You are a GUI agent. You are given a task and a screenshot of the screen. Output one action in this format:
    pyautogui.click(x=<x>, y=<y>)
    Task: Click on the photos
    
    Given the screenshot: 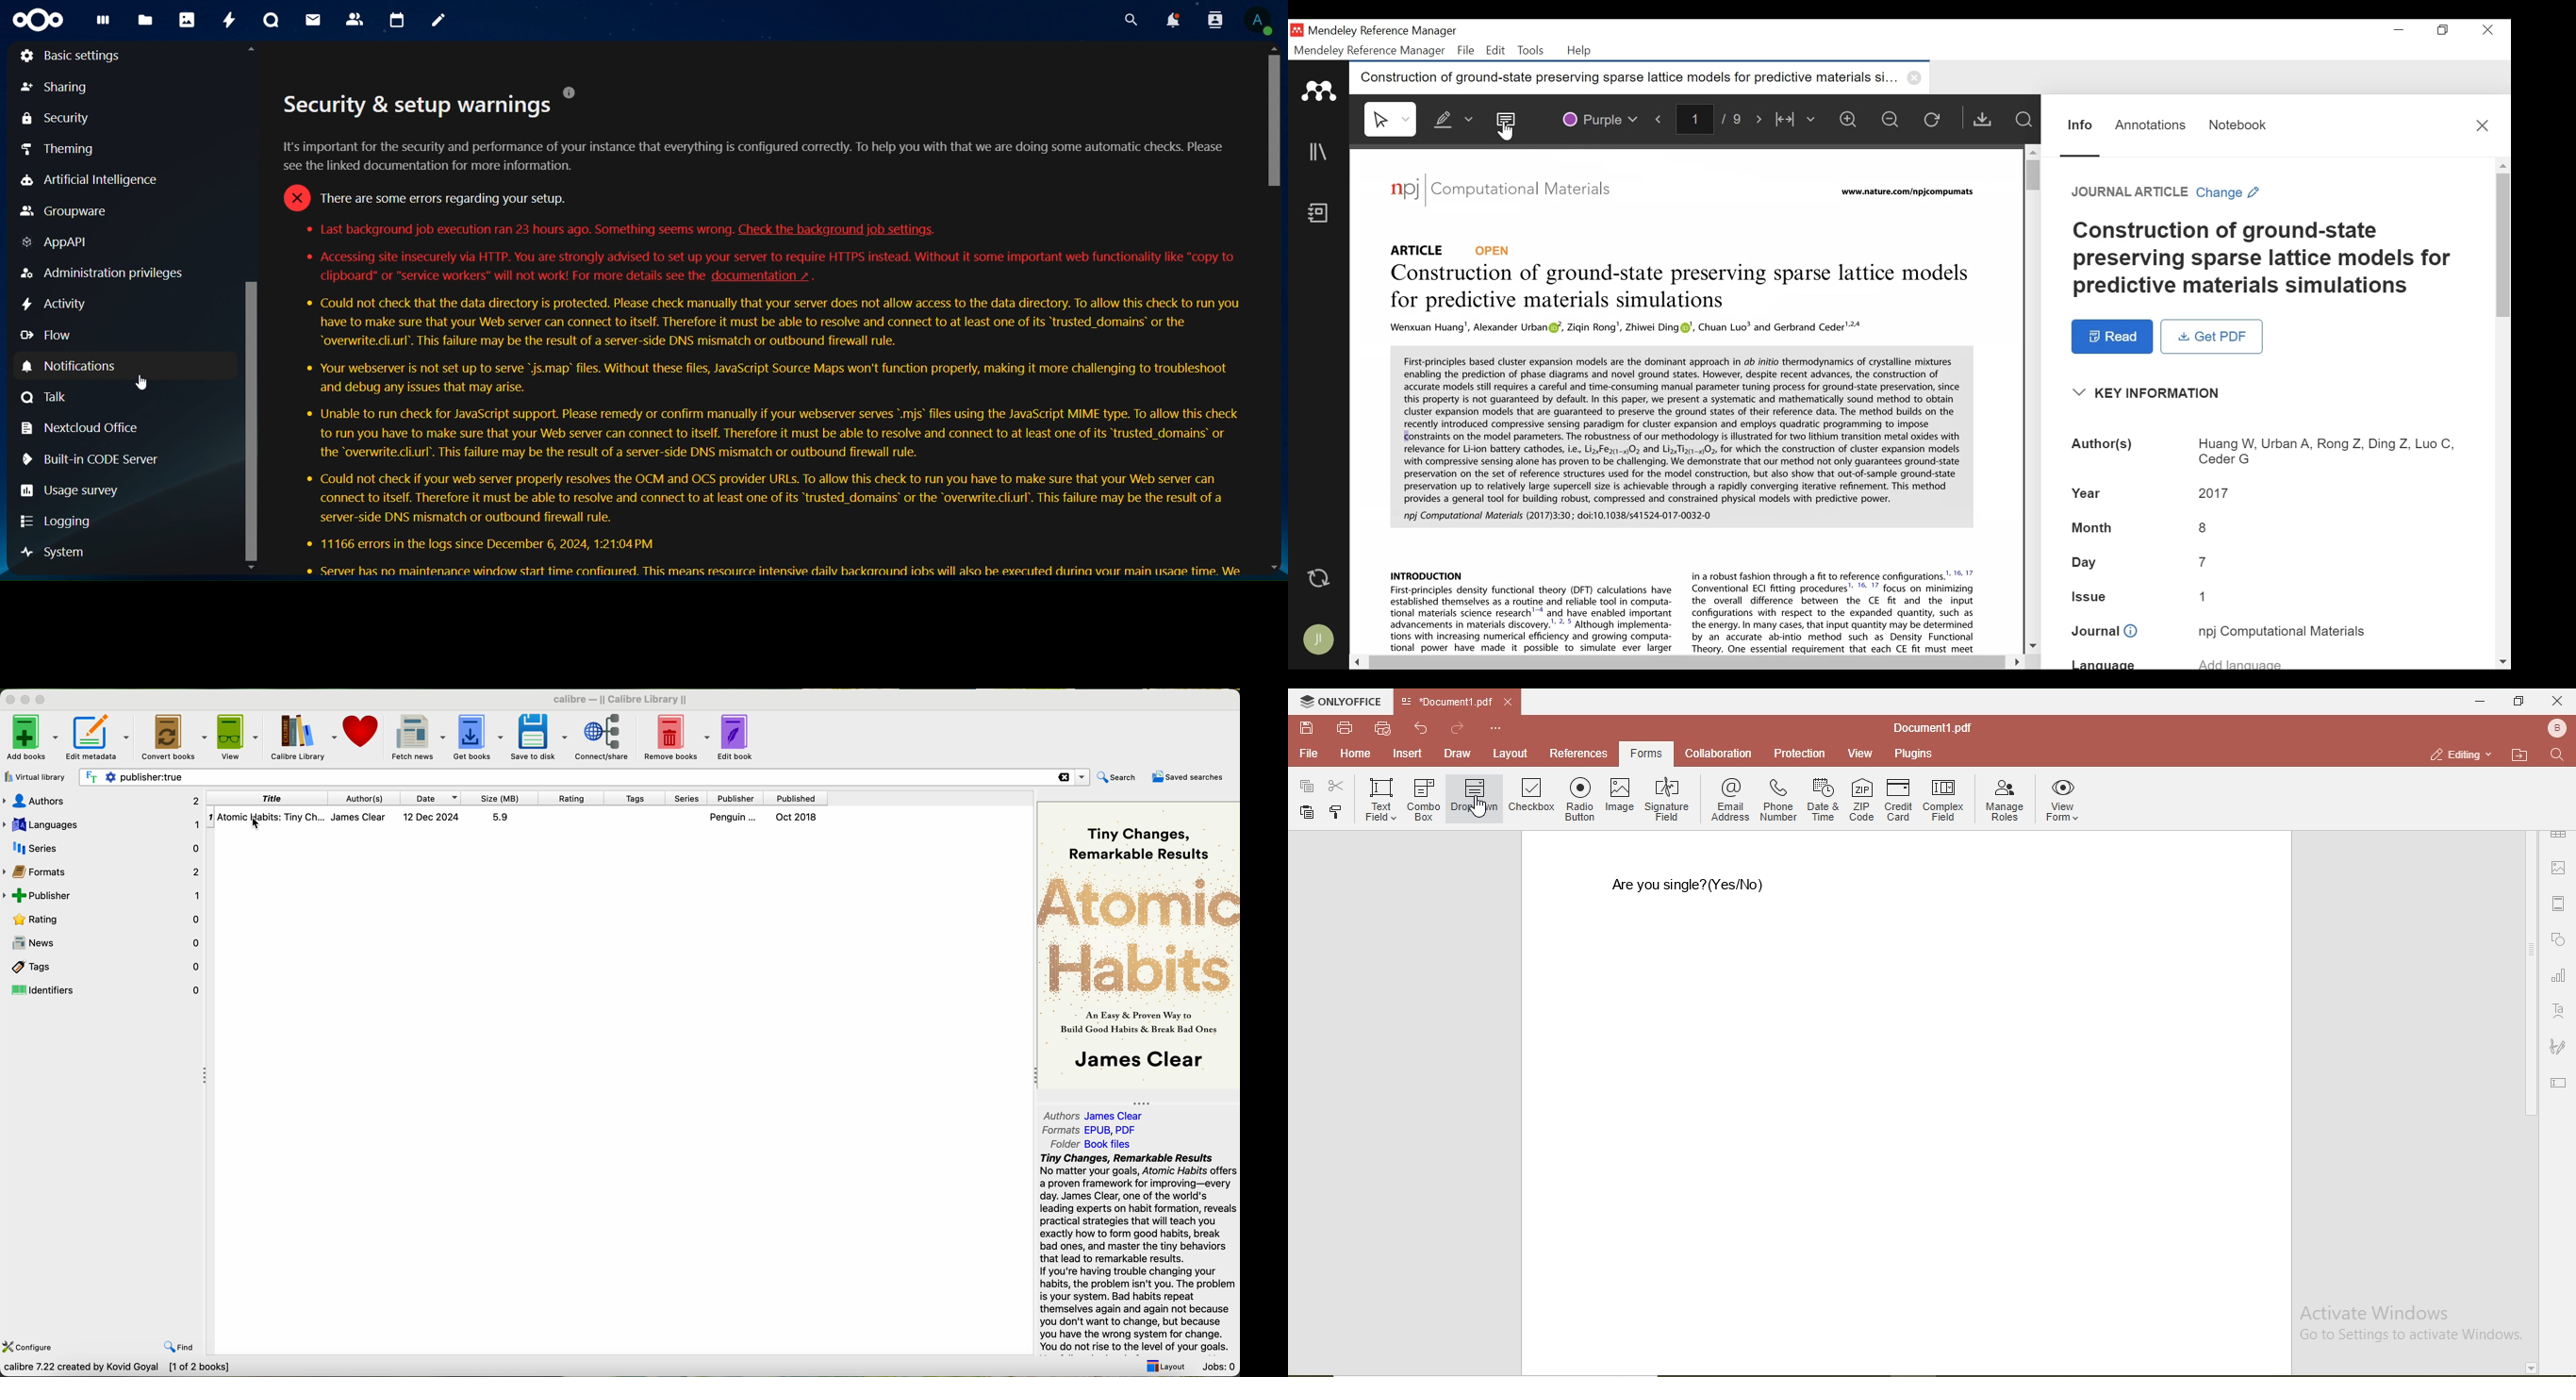 What is the action you would take?
    pyautogui.click(x=186, y=20)
    